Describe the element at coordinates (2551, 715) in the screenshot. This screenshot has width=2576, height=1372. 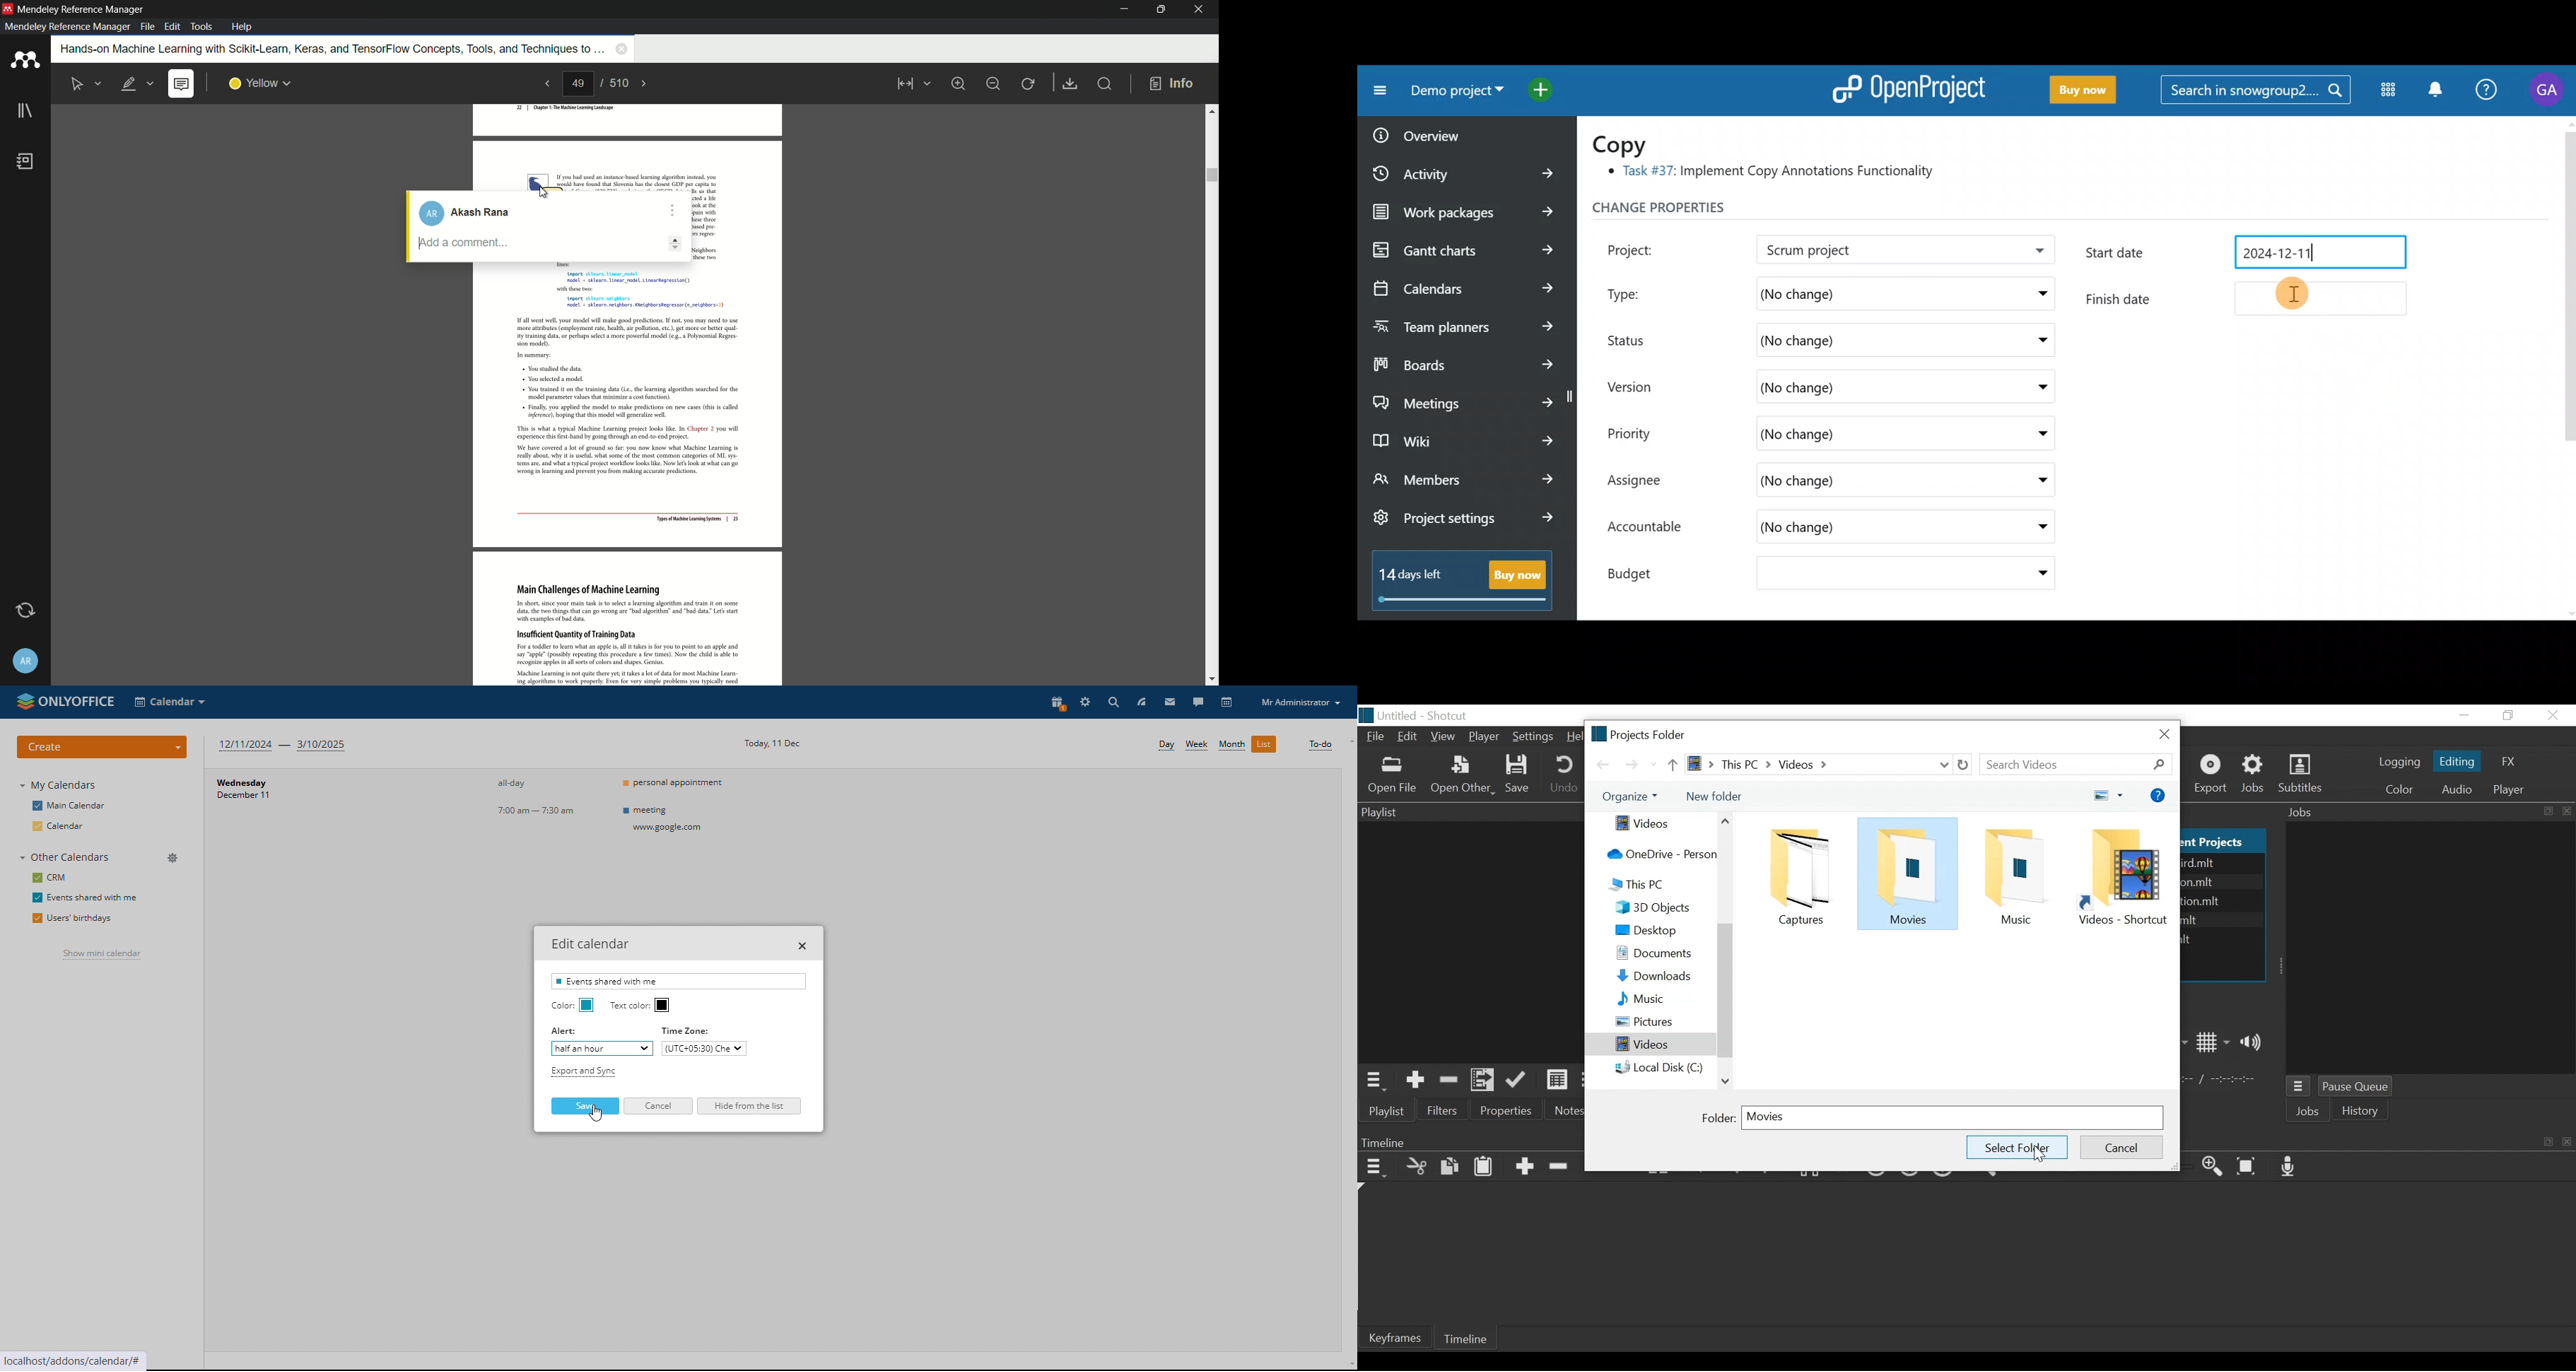
I see `Close` at that location.